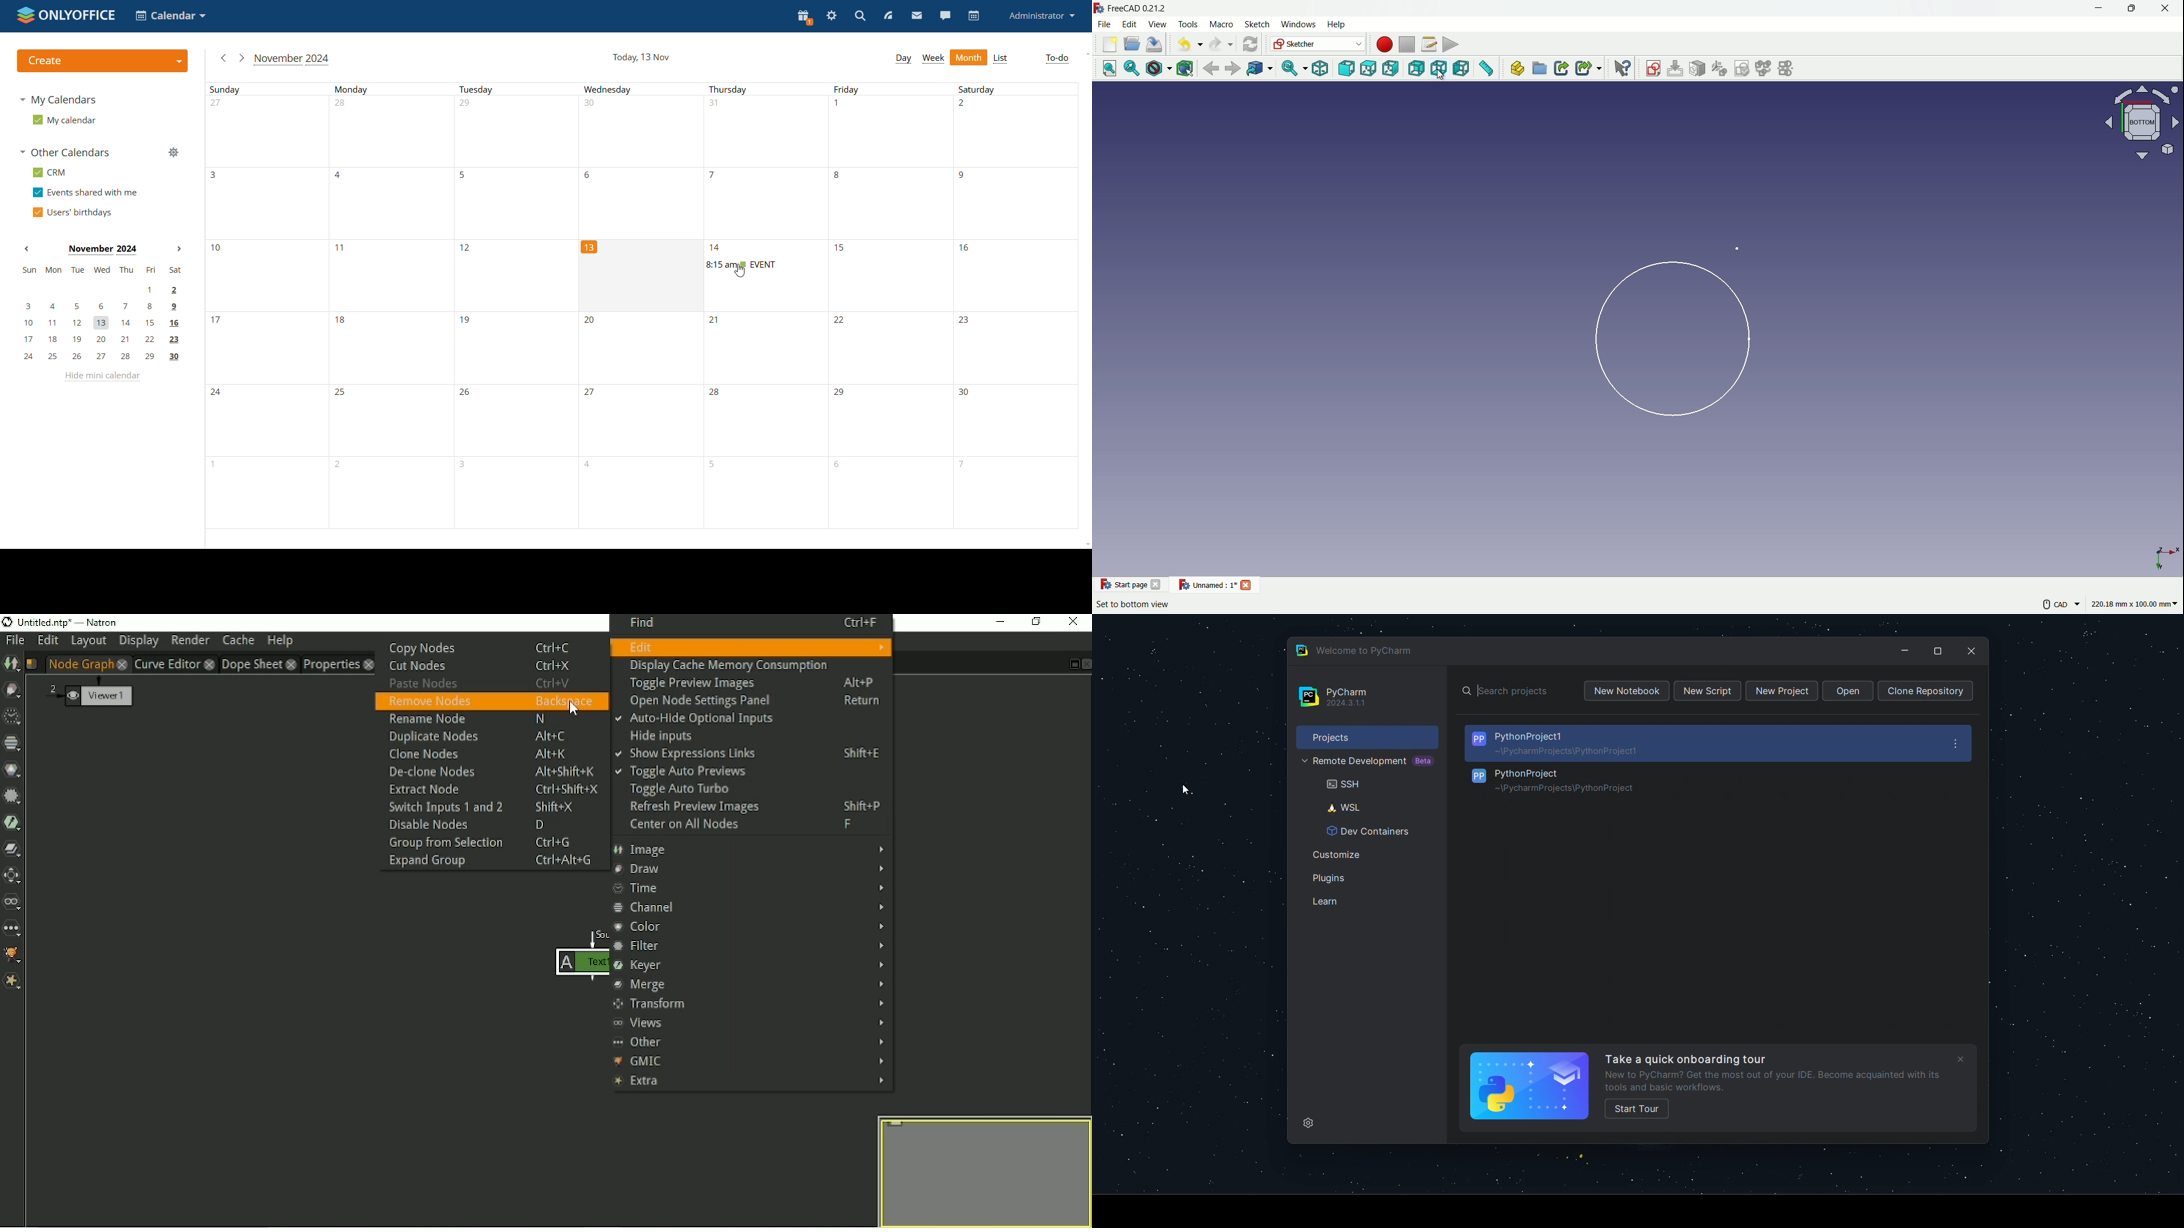  Describe the element at coordinates (1156, 44) in the screenshot. I see `save file` at that location.